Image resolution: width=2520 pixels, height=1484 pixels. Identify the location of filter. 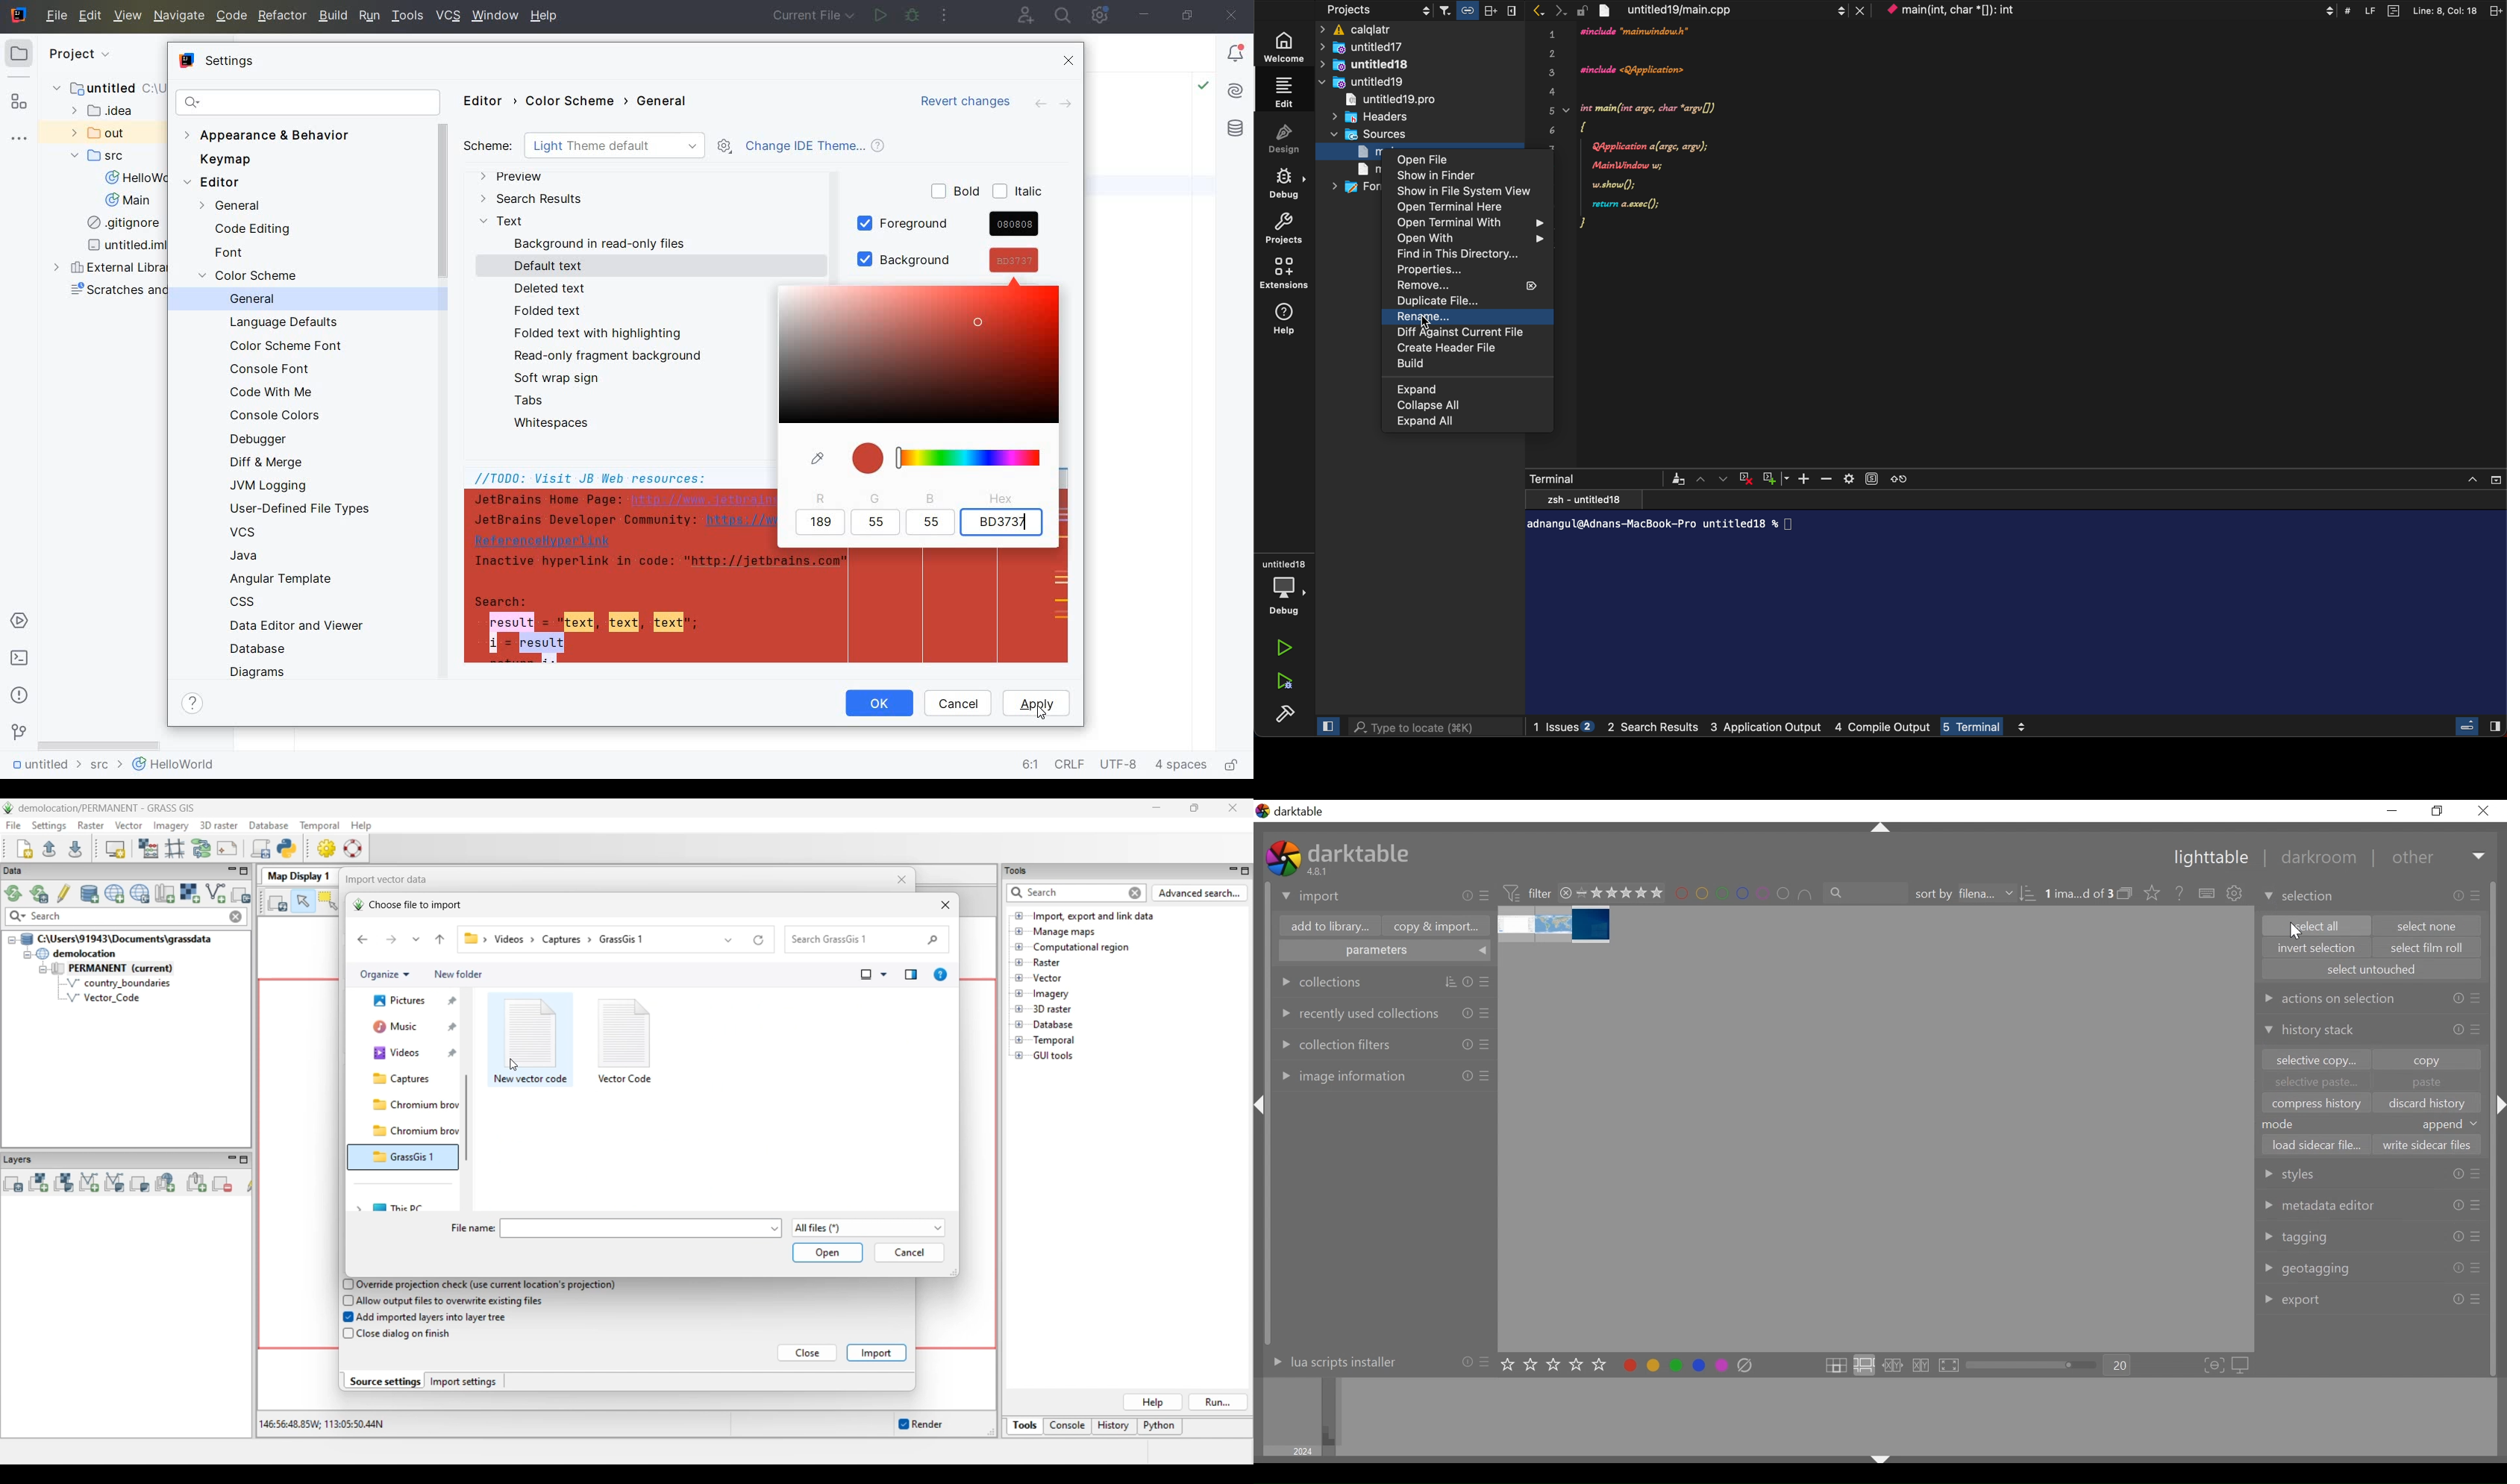
(1526, 892).